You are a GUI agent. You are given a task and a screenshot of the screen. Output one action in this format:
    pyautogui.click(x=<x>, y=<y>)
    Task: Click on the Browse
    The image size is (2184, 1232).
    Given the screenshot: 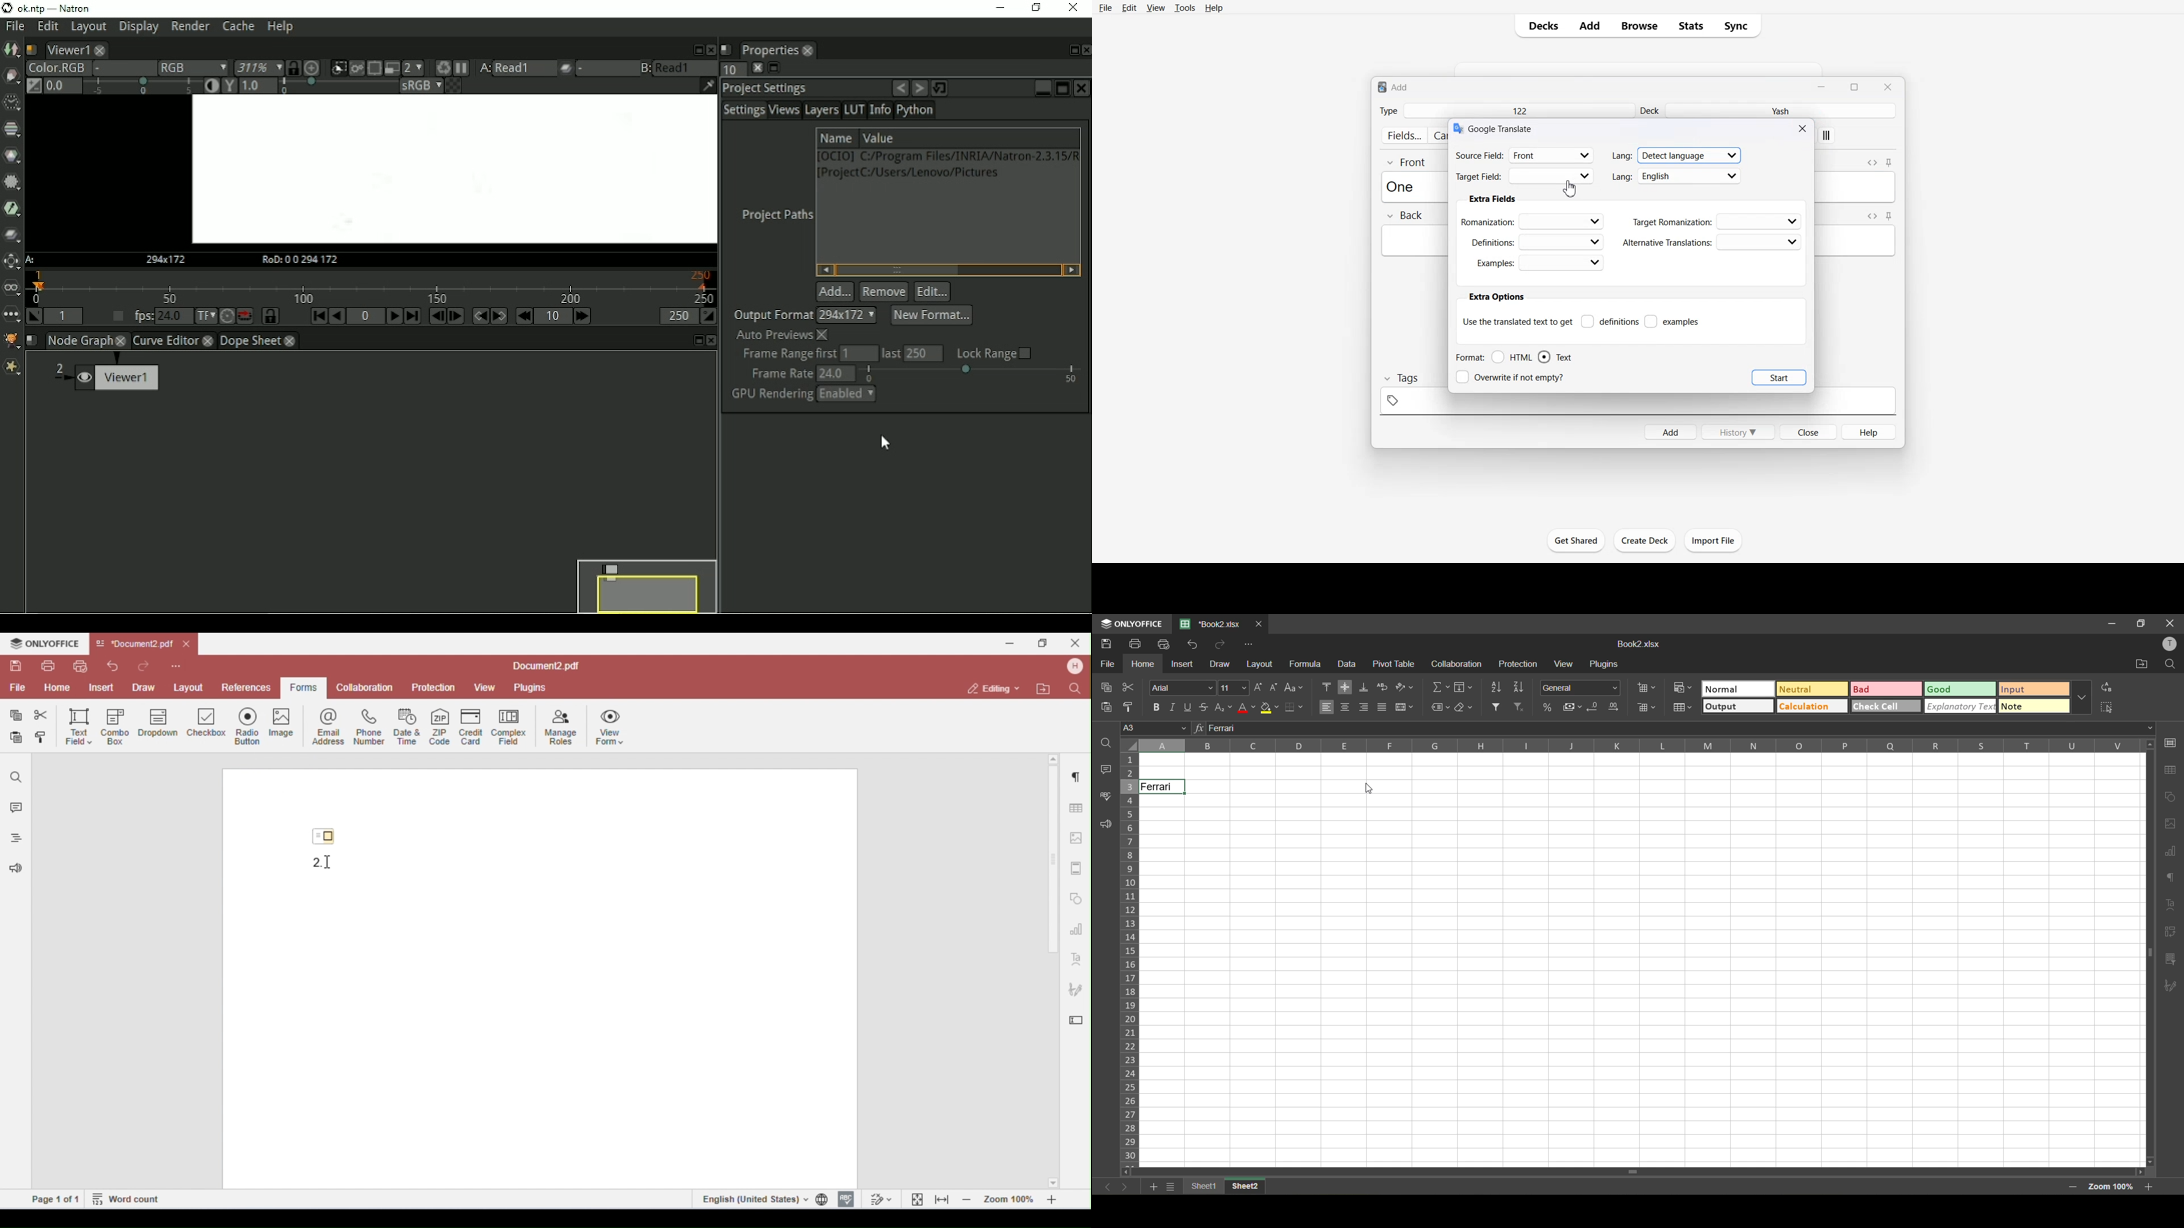 What is the action you would take?
    pyautogui.click(x=1640, y=26)
    